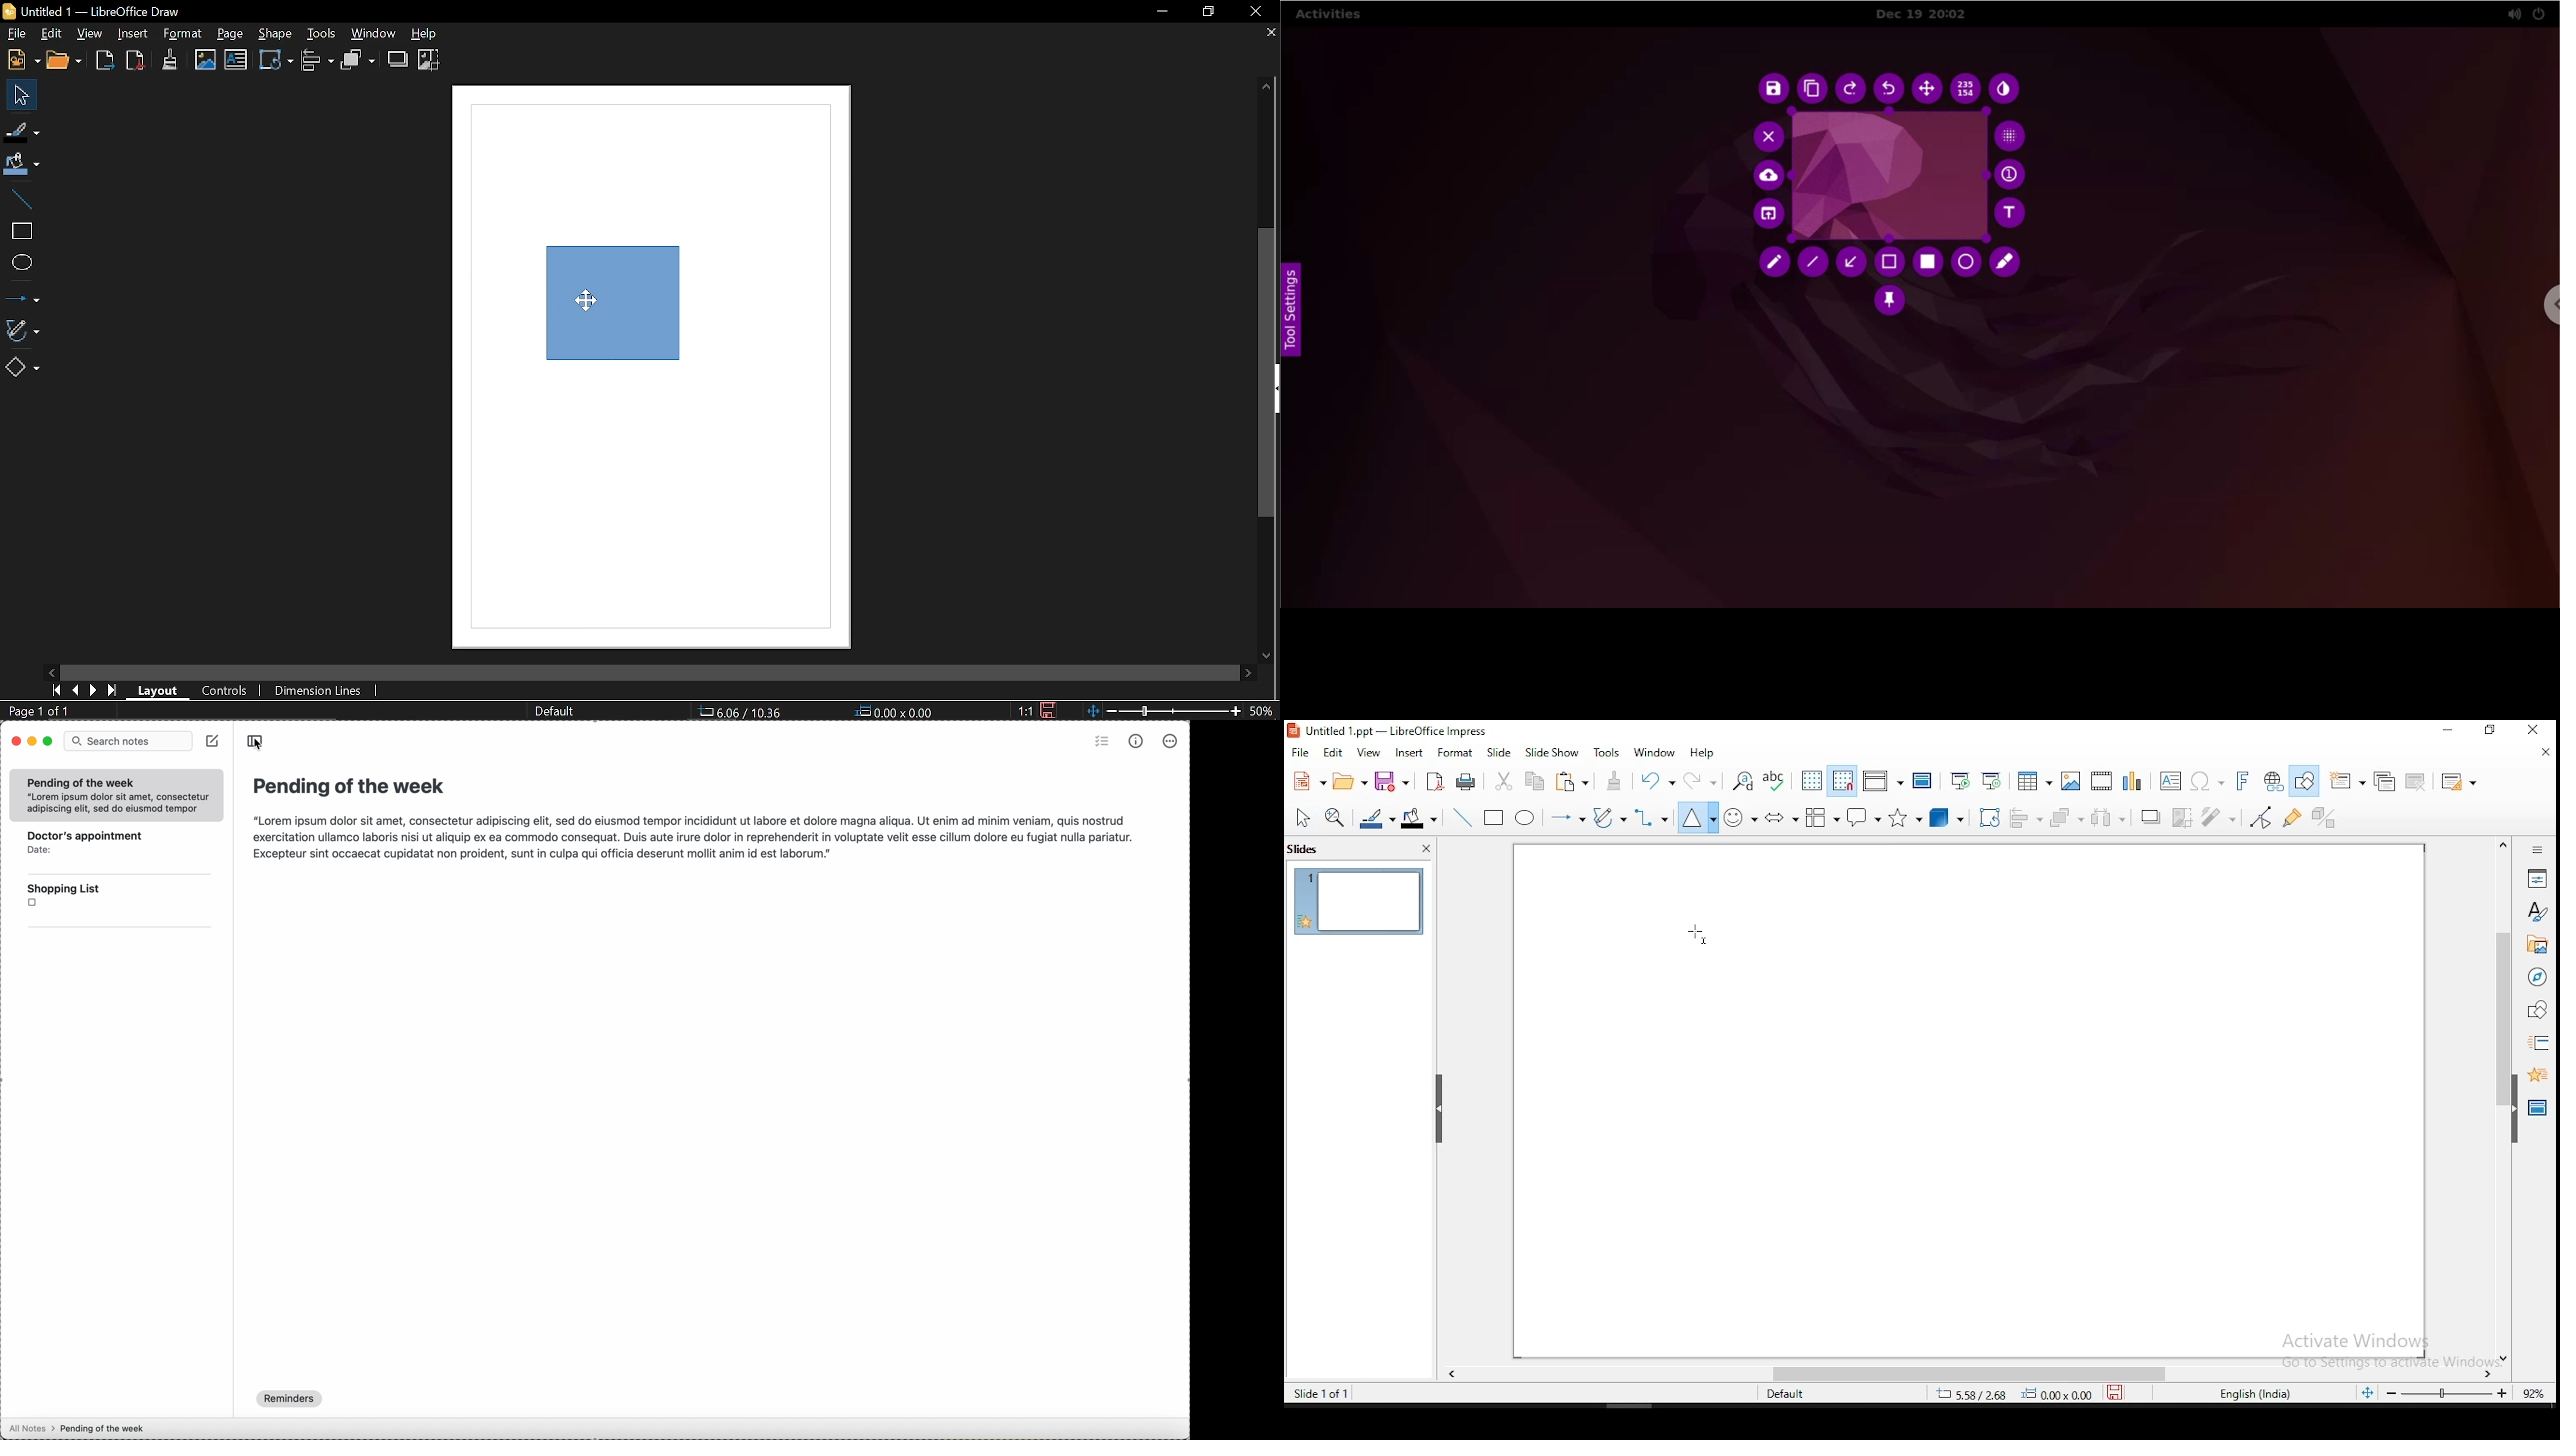 This screenshot has height=1456, width=2576. I want to click on text box, so click(2169, 780).